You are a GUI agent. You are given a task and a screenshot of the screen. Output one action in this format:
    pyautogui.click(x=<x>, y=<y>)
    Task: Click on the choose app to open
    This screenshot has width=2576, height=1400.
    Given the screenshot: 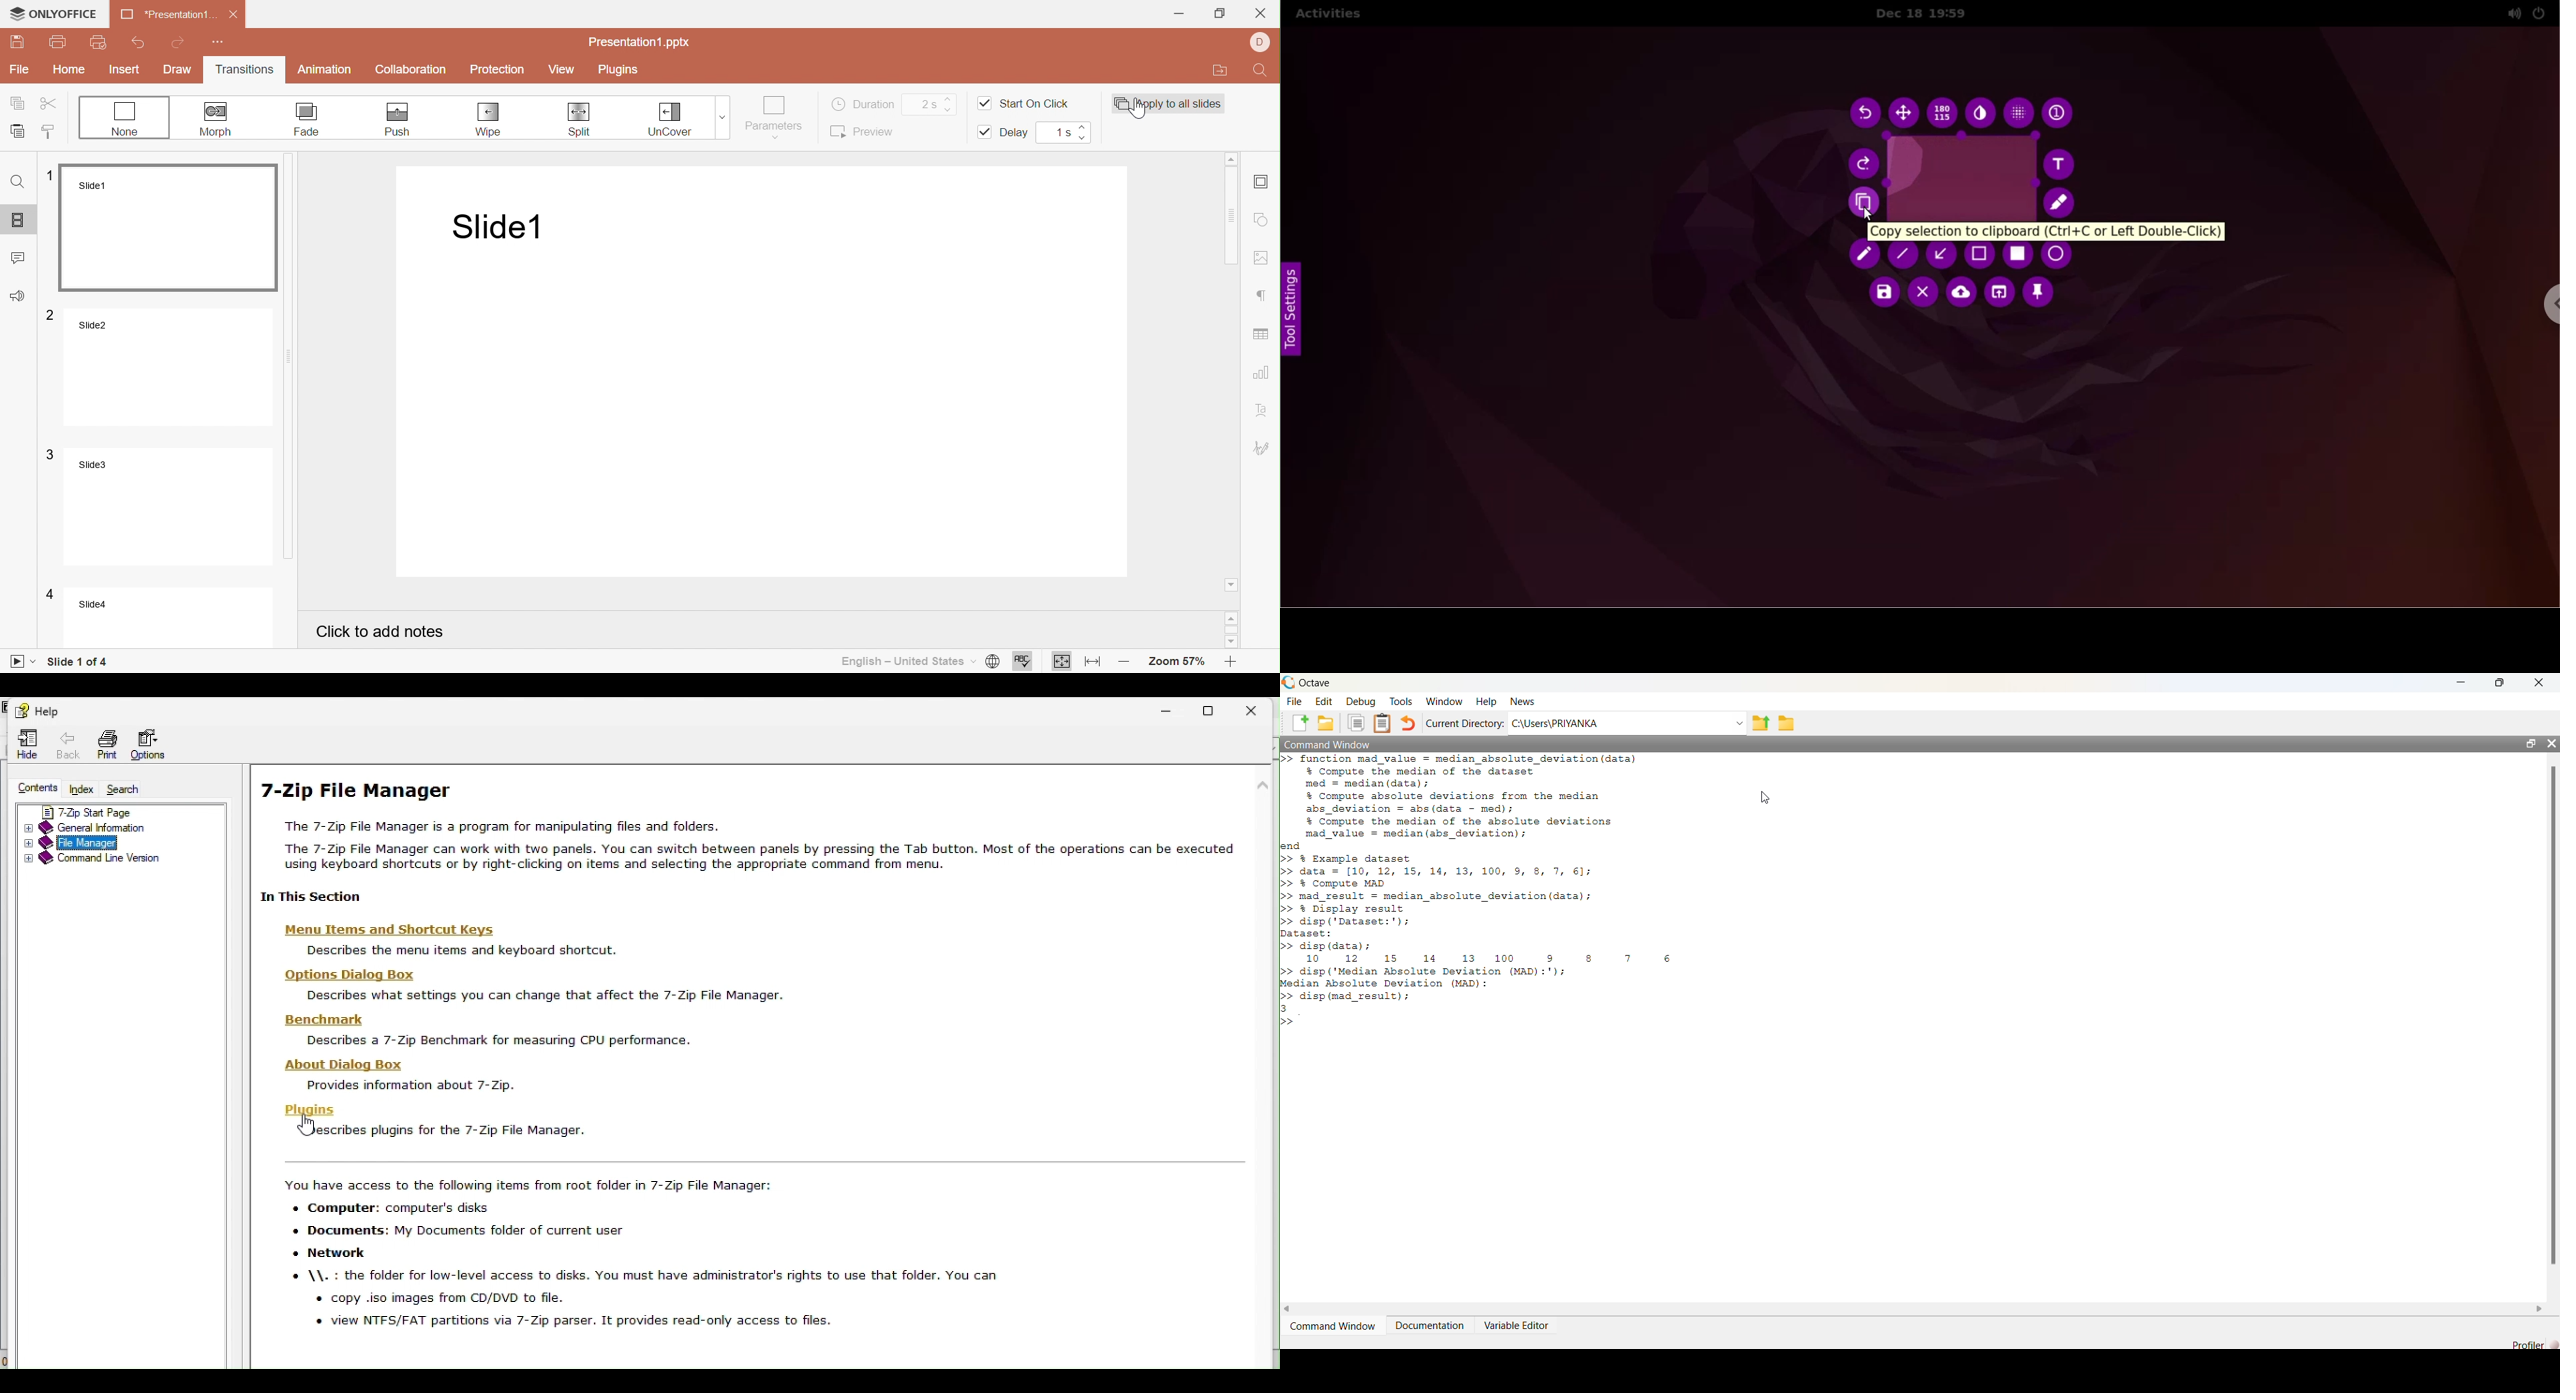 What is the action you would take?
    pyautogui.click(x=1999, y=295)
    